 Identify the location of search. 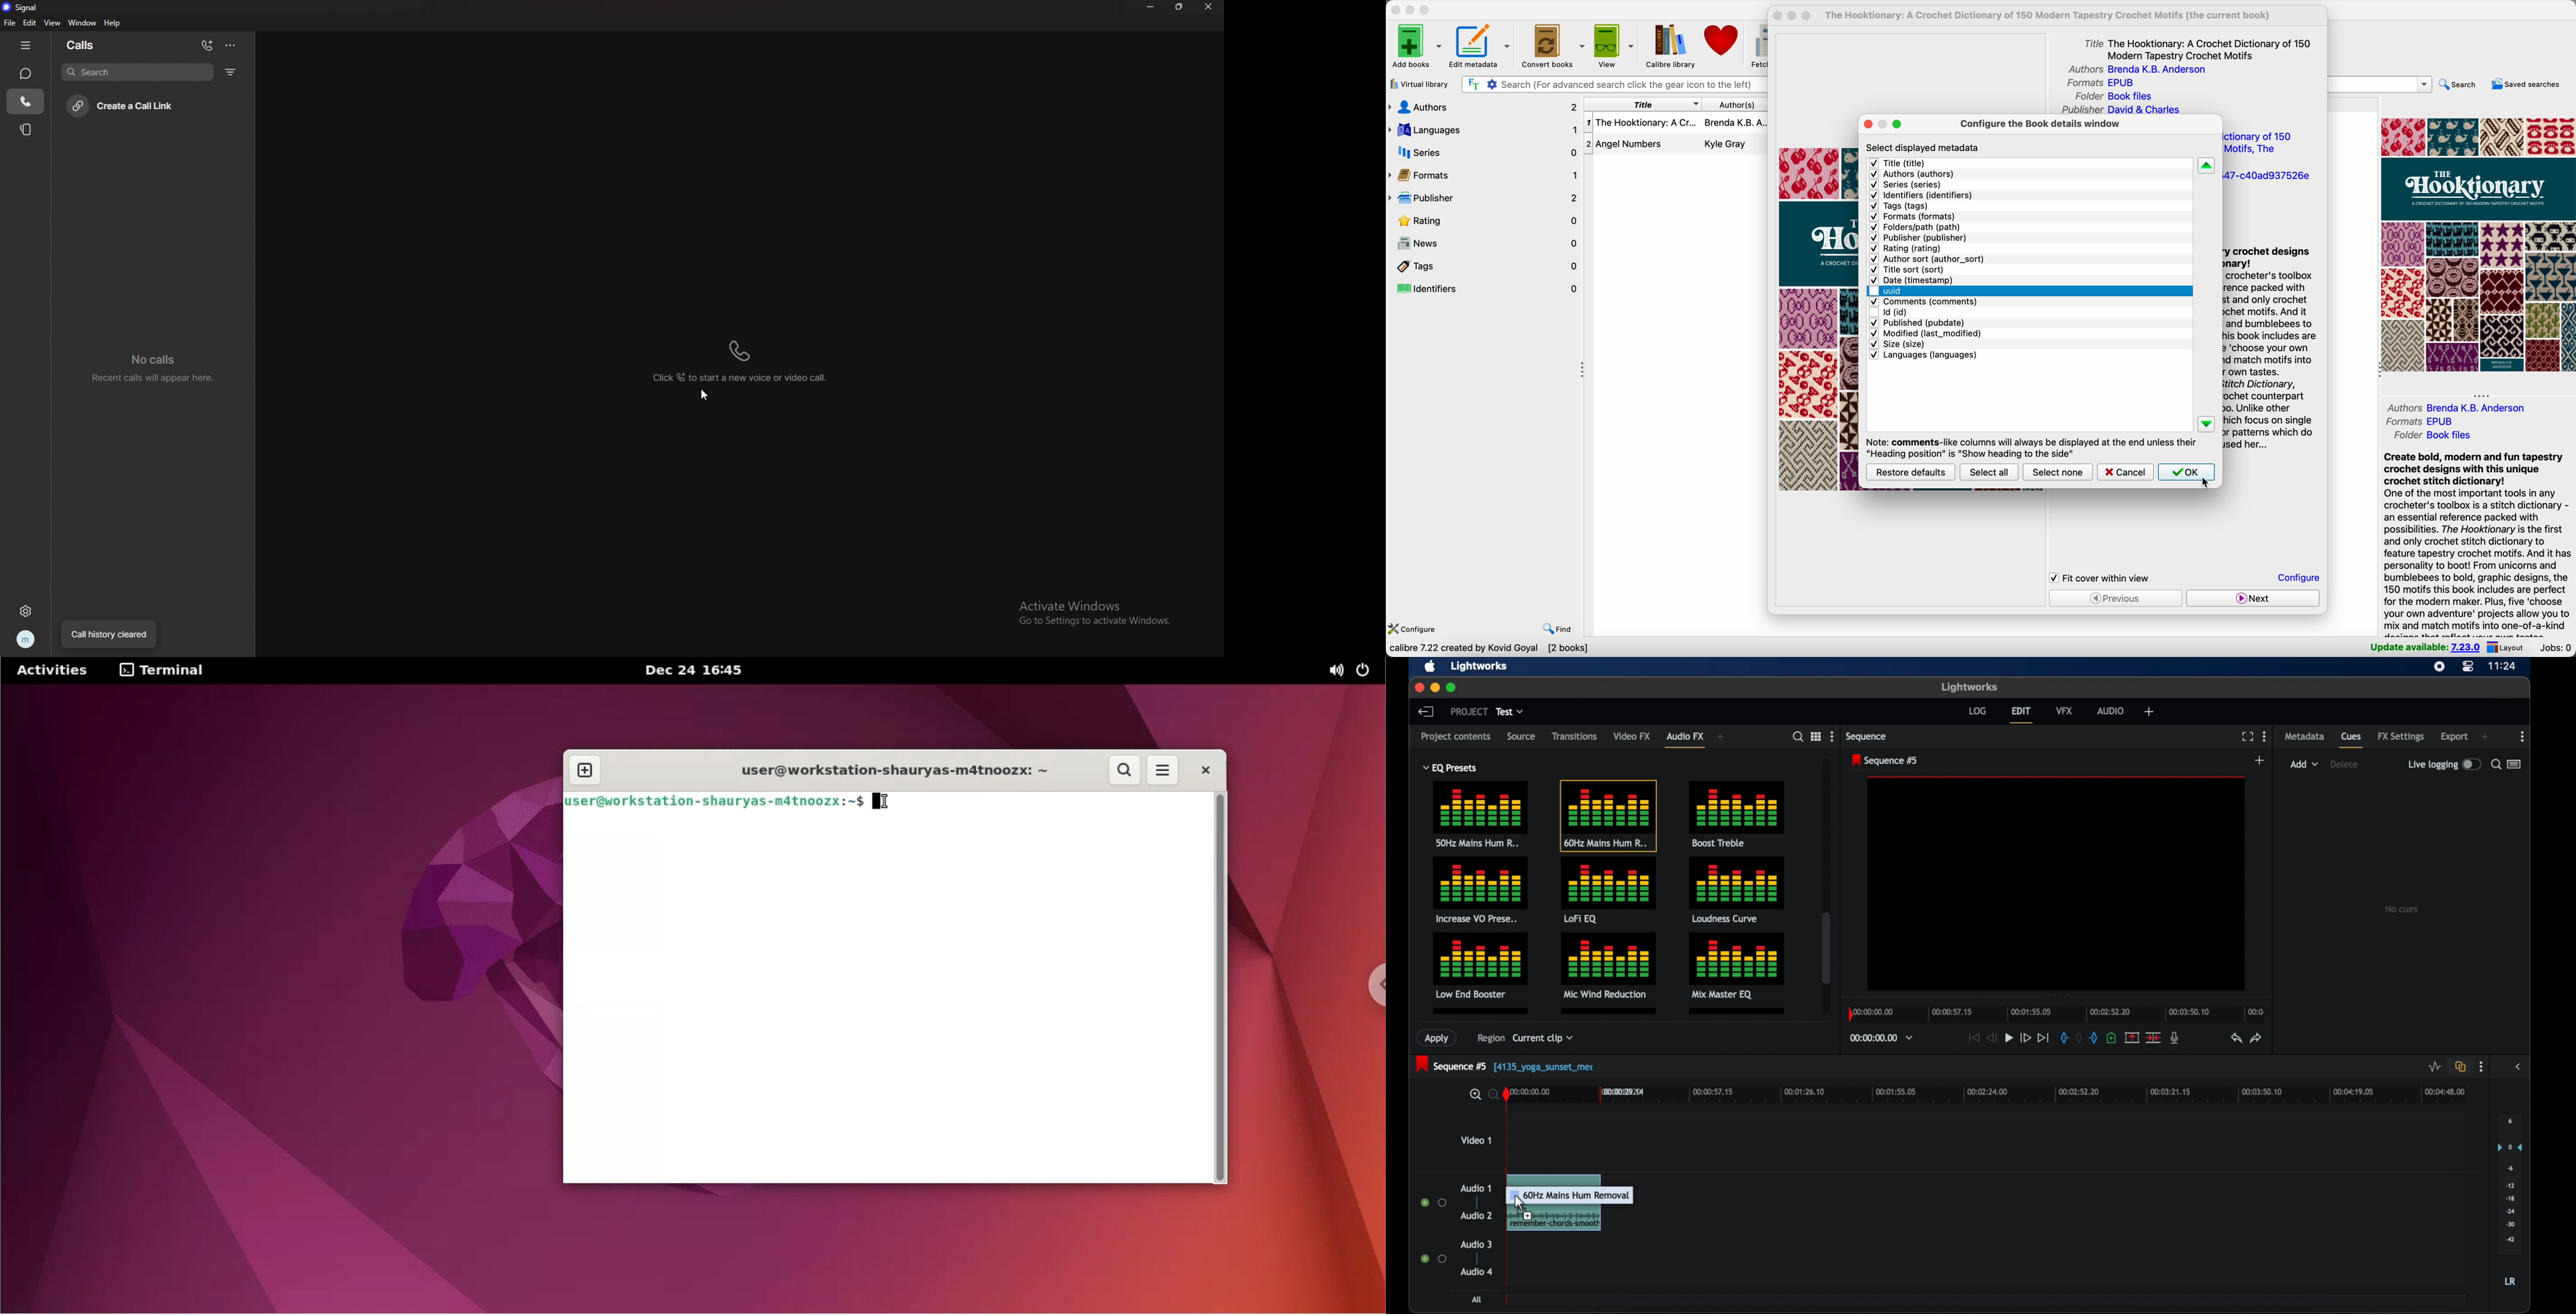
(2496, 764).